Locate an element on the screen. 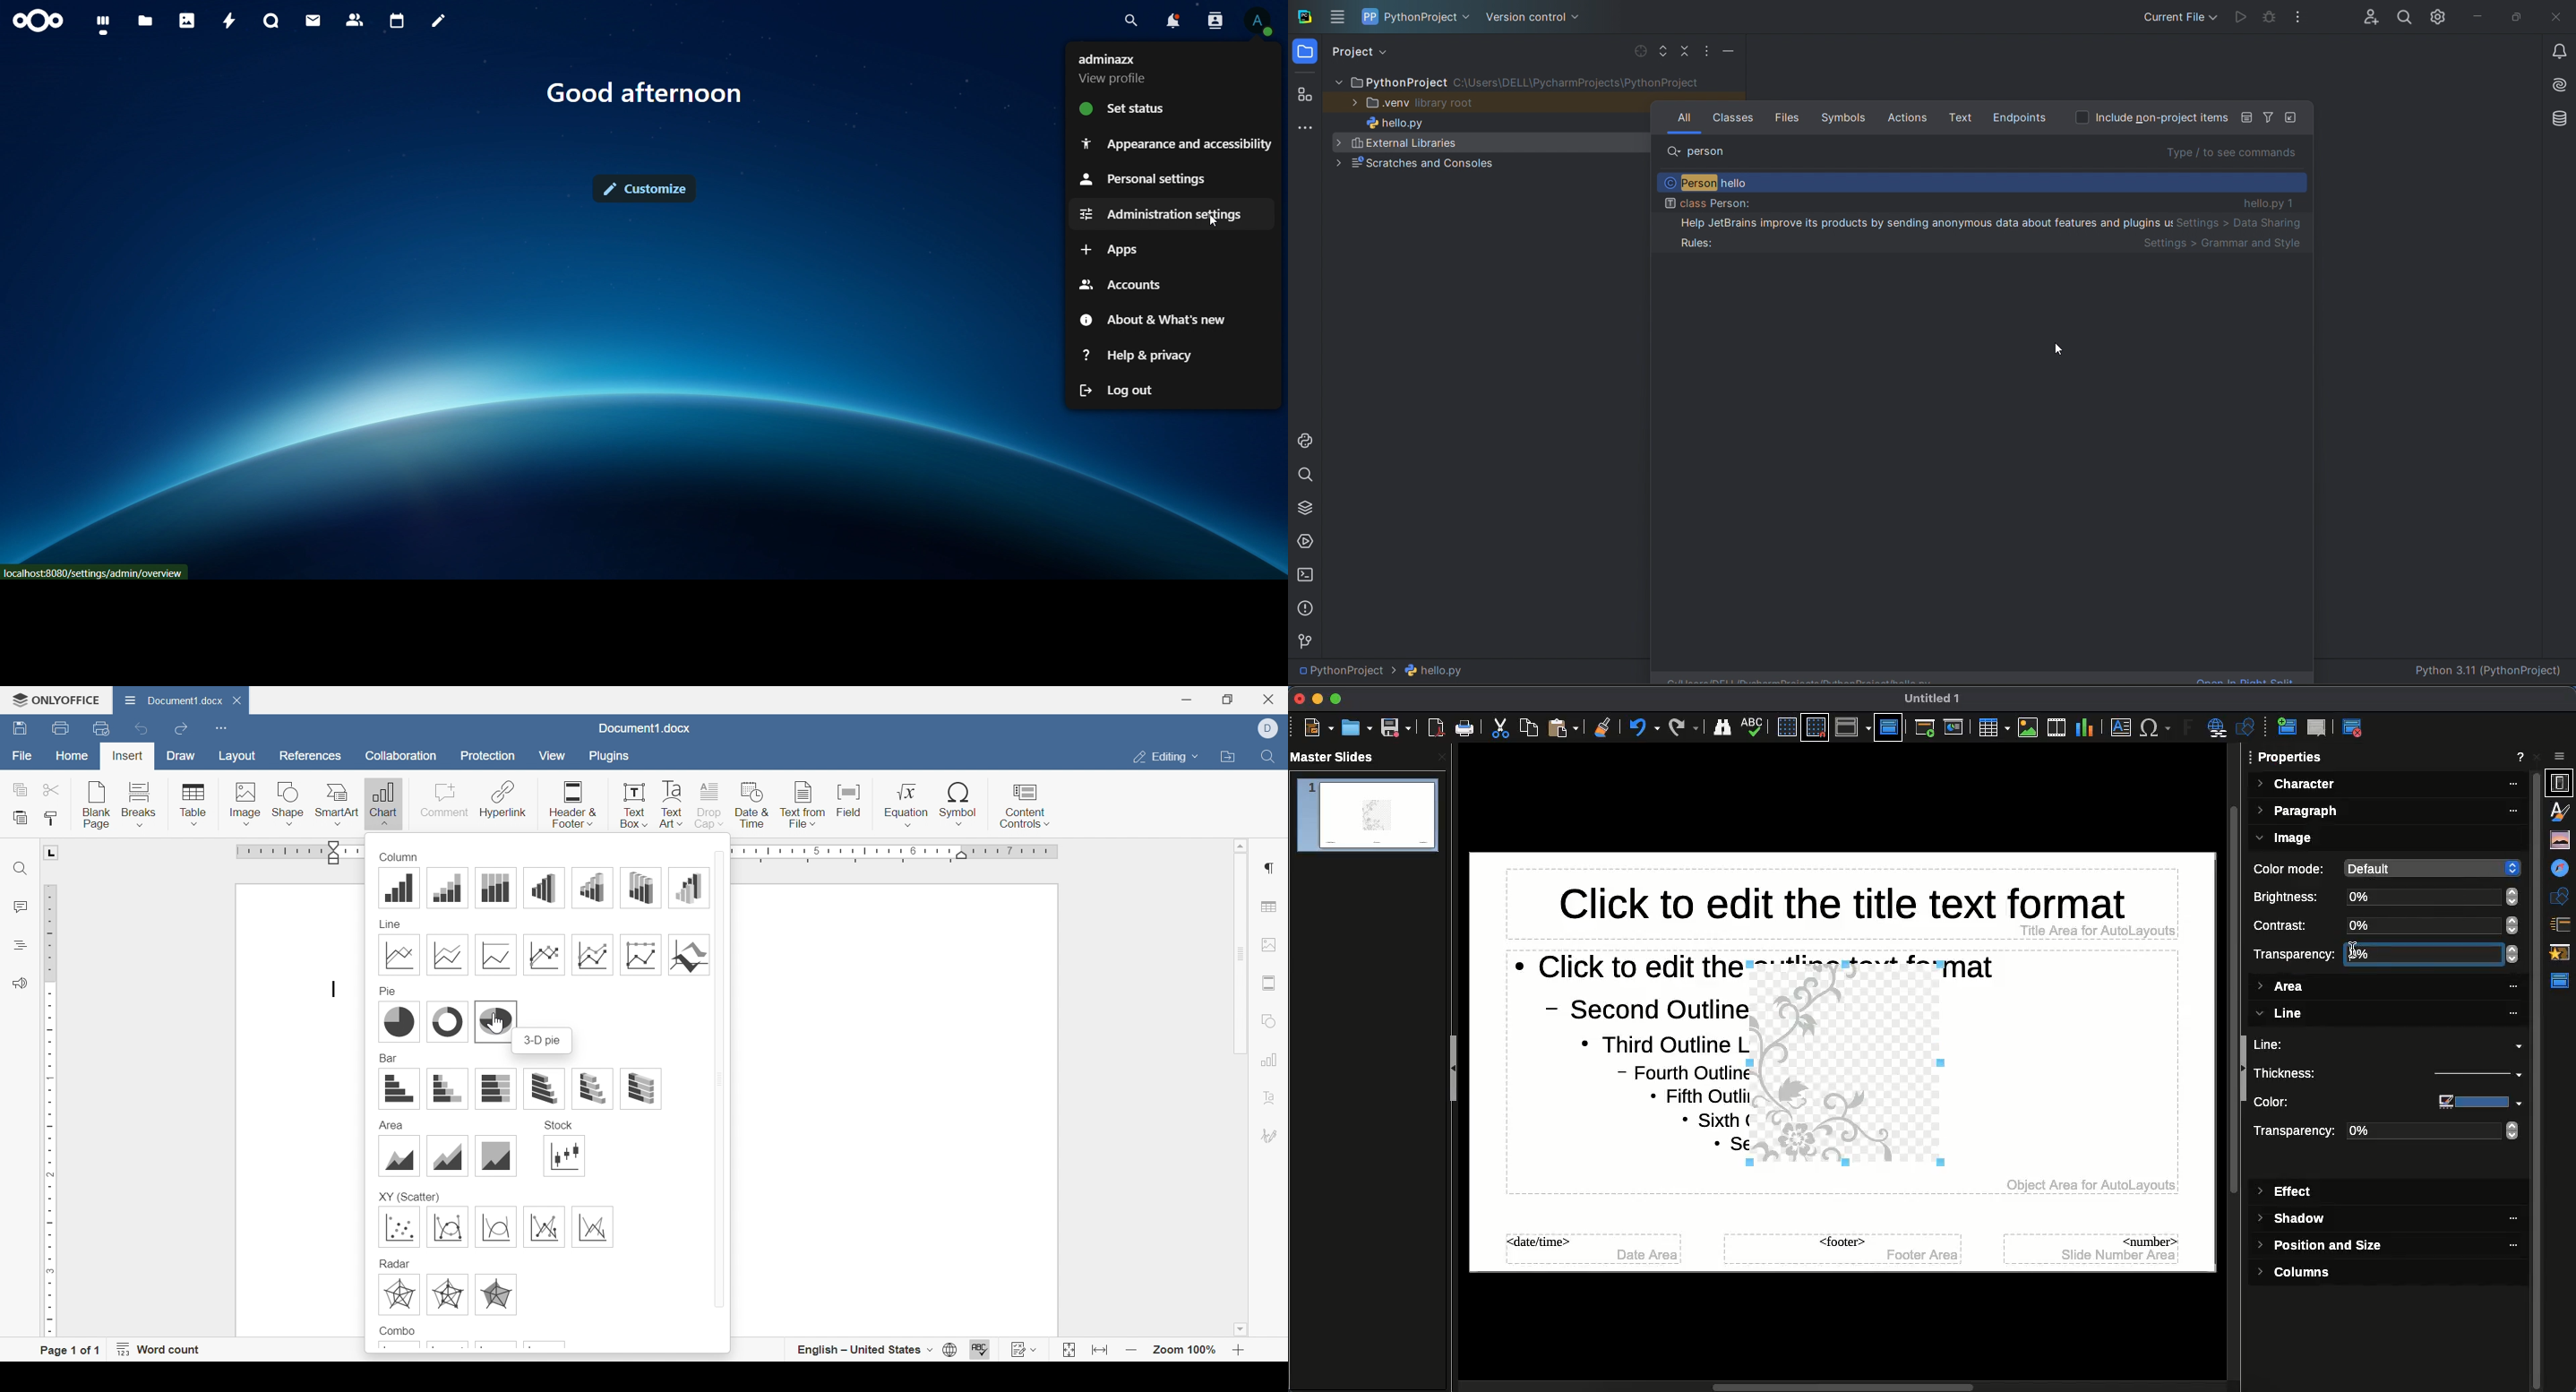 This screenshot has height=1400, width=2576. Line is located at coordinates (2385, 1014).